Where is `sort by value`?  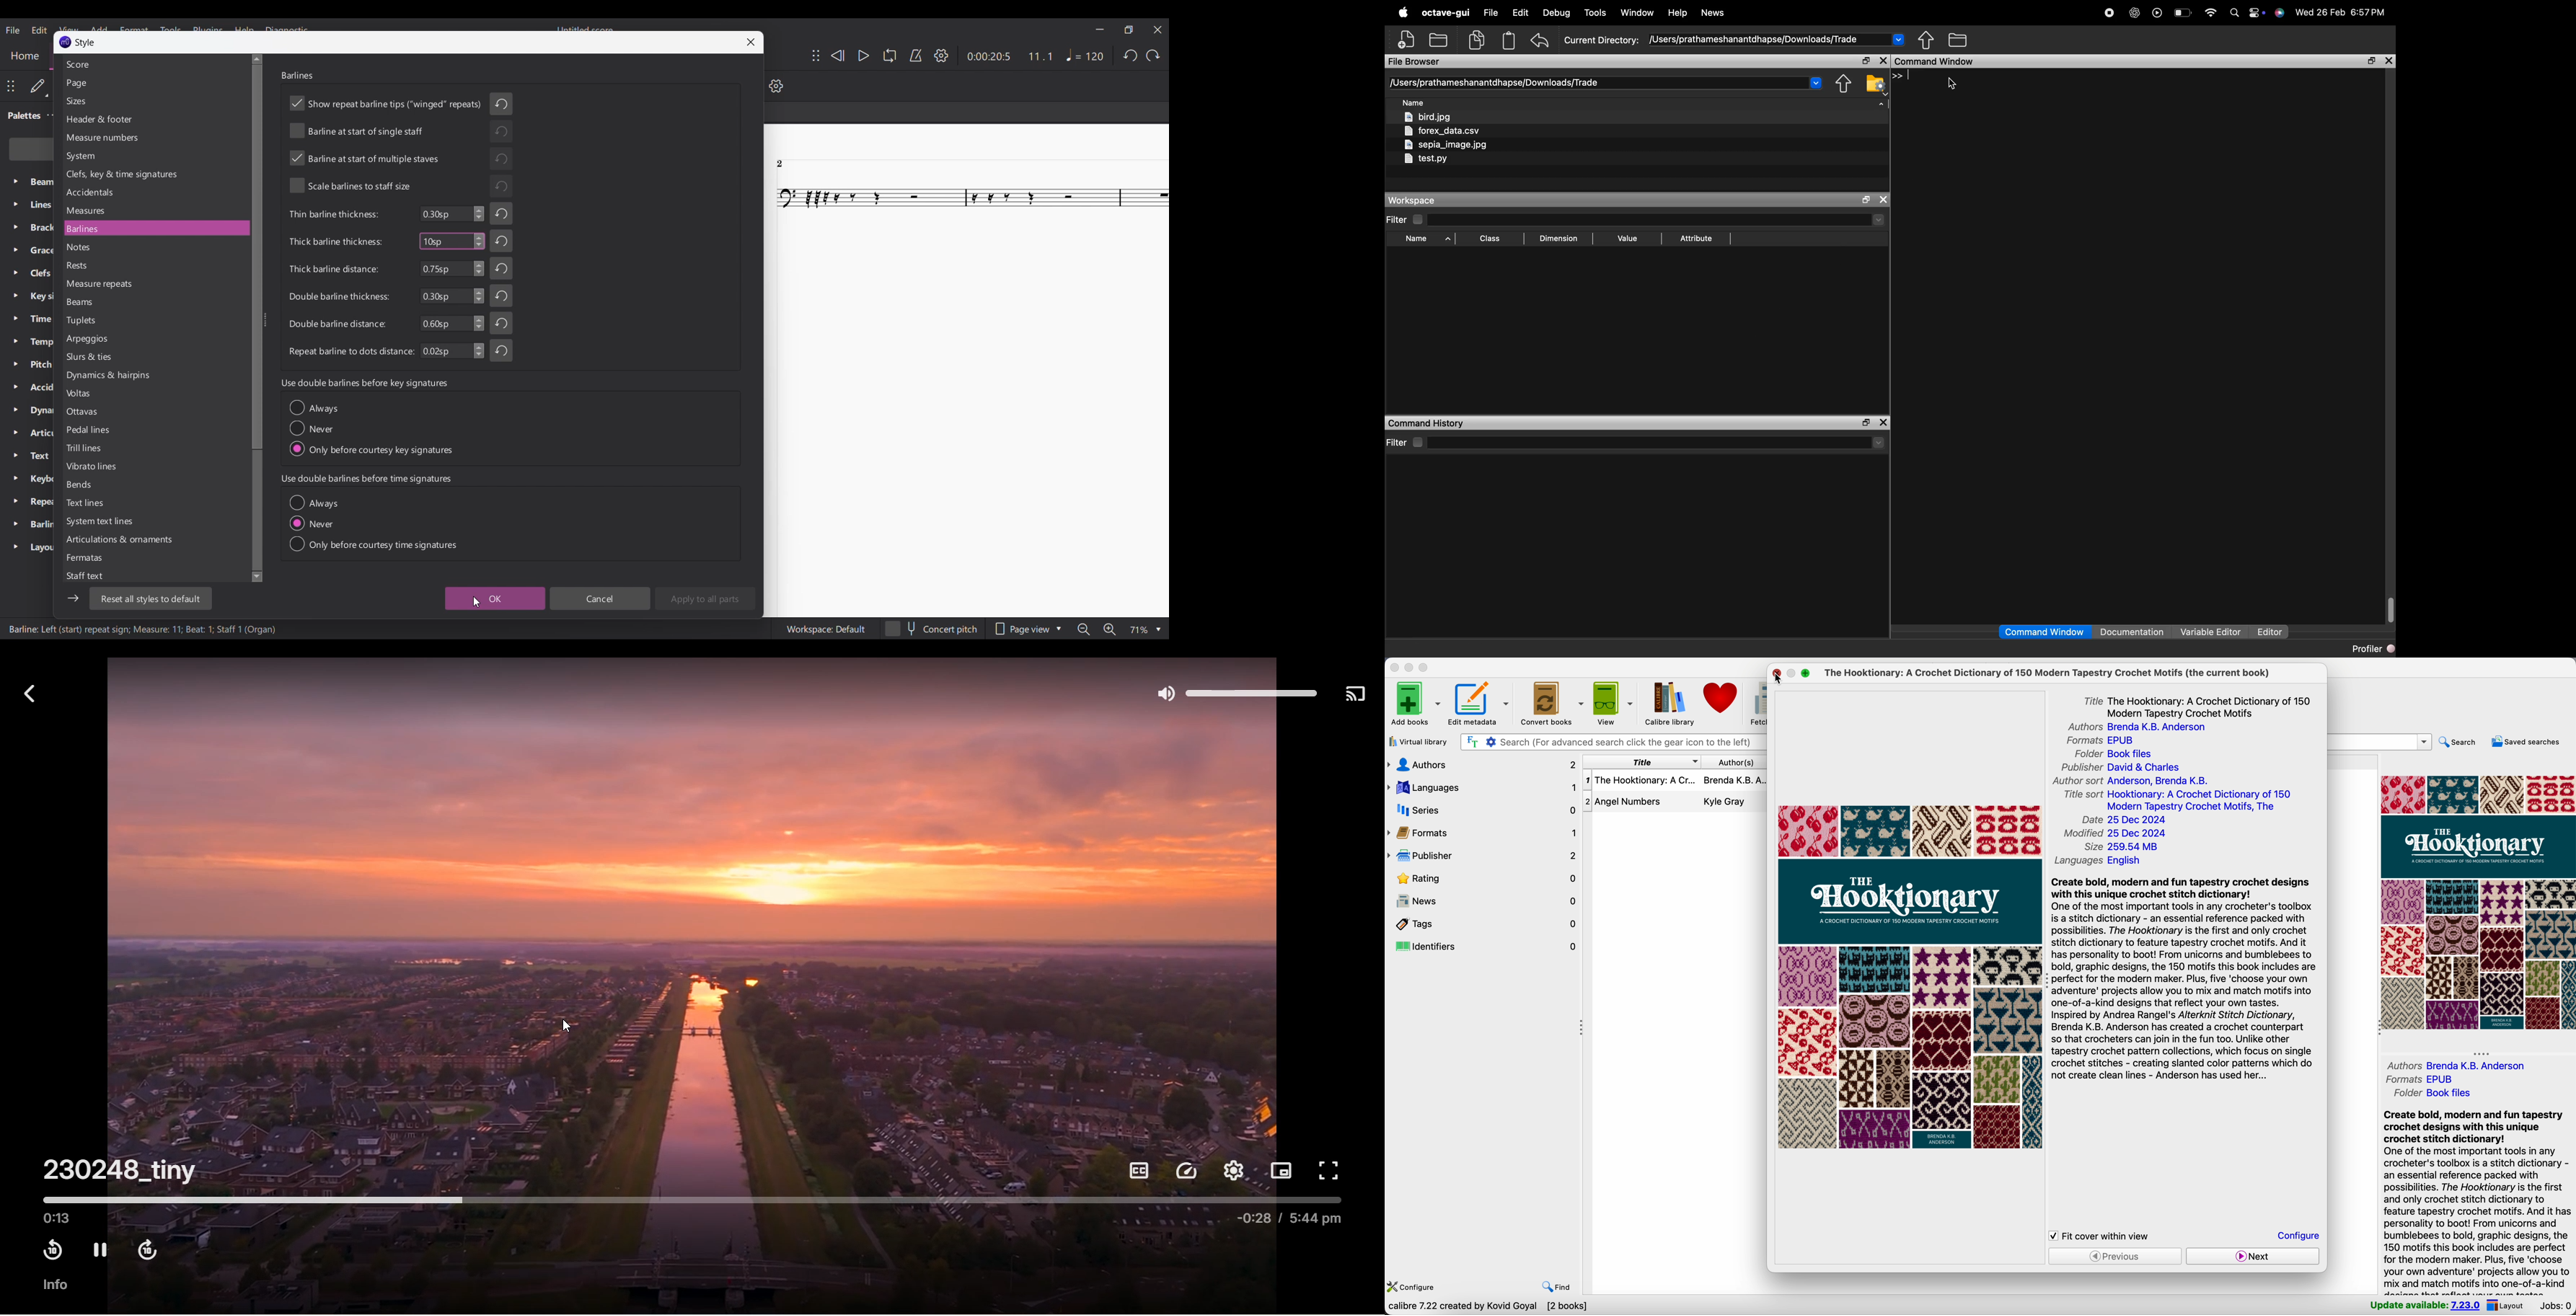 sort by value is located at coordinates (1628, 239).